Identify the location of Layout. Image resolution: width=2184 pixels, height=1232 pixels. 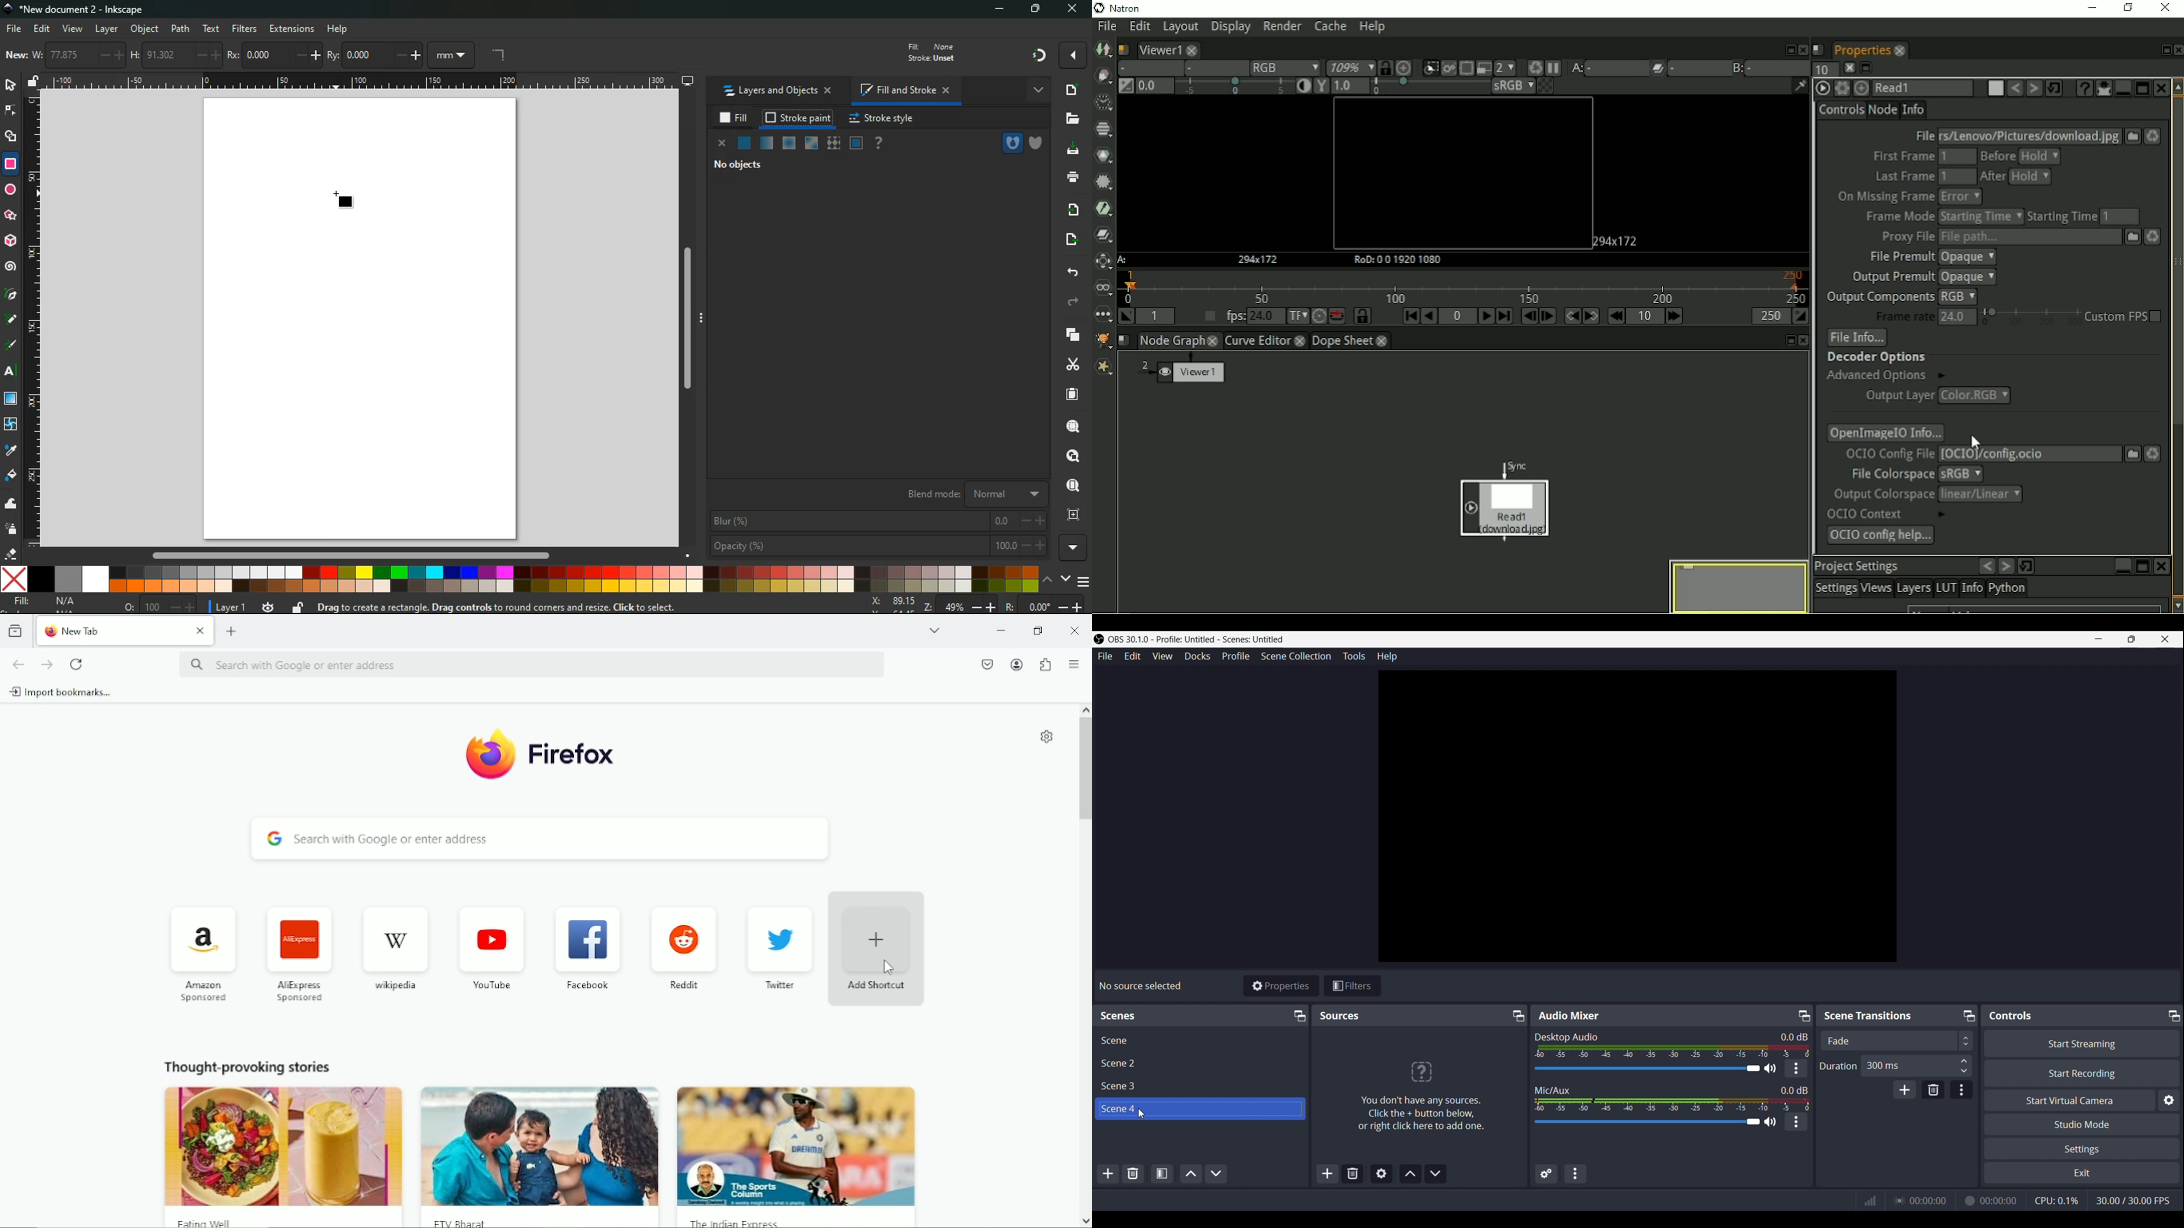
(1180, 27).